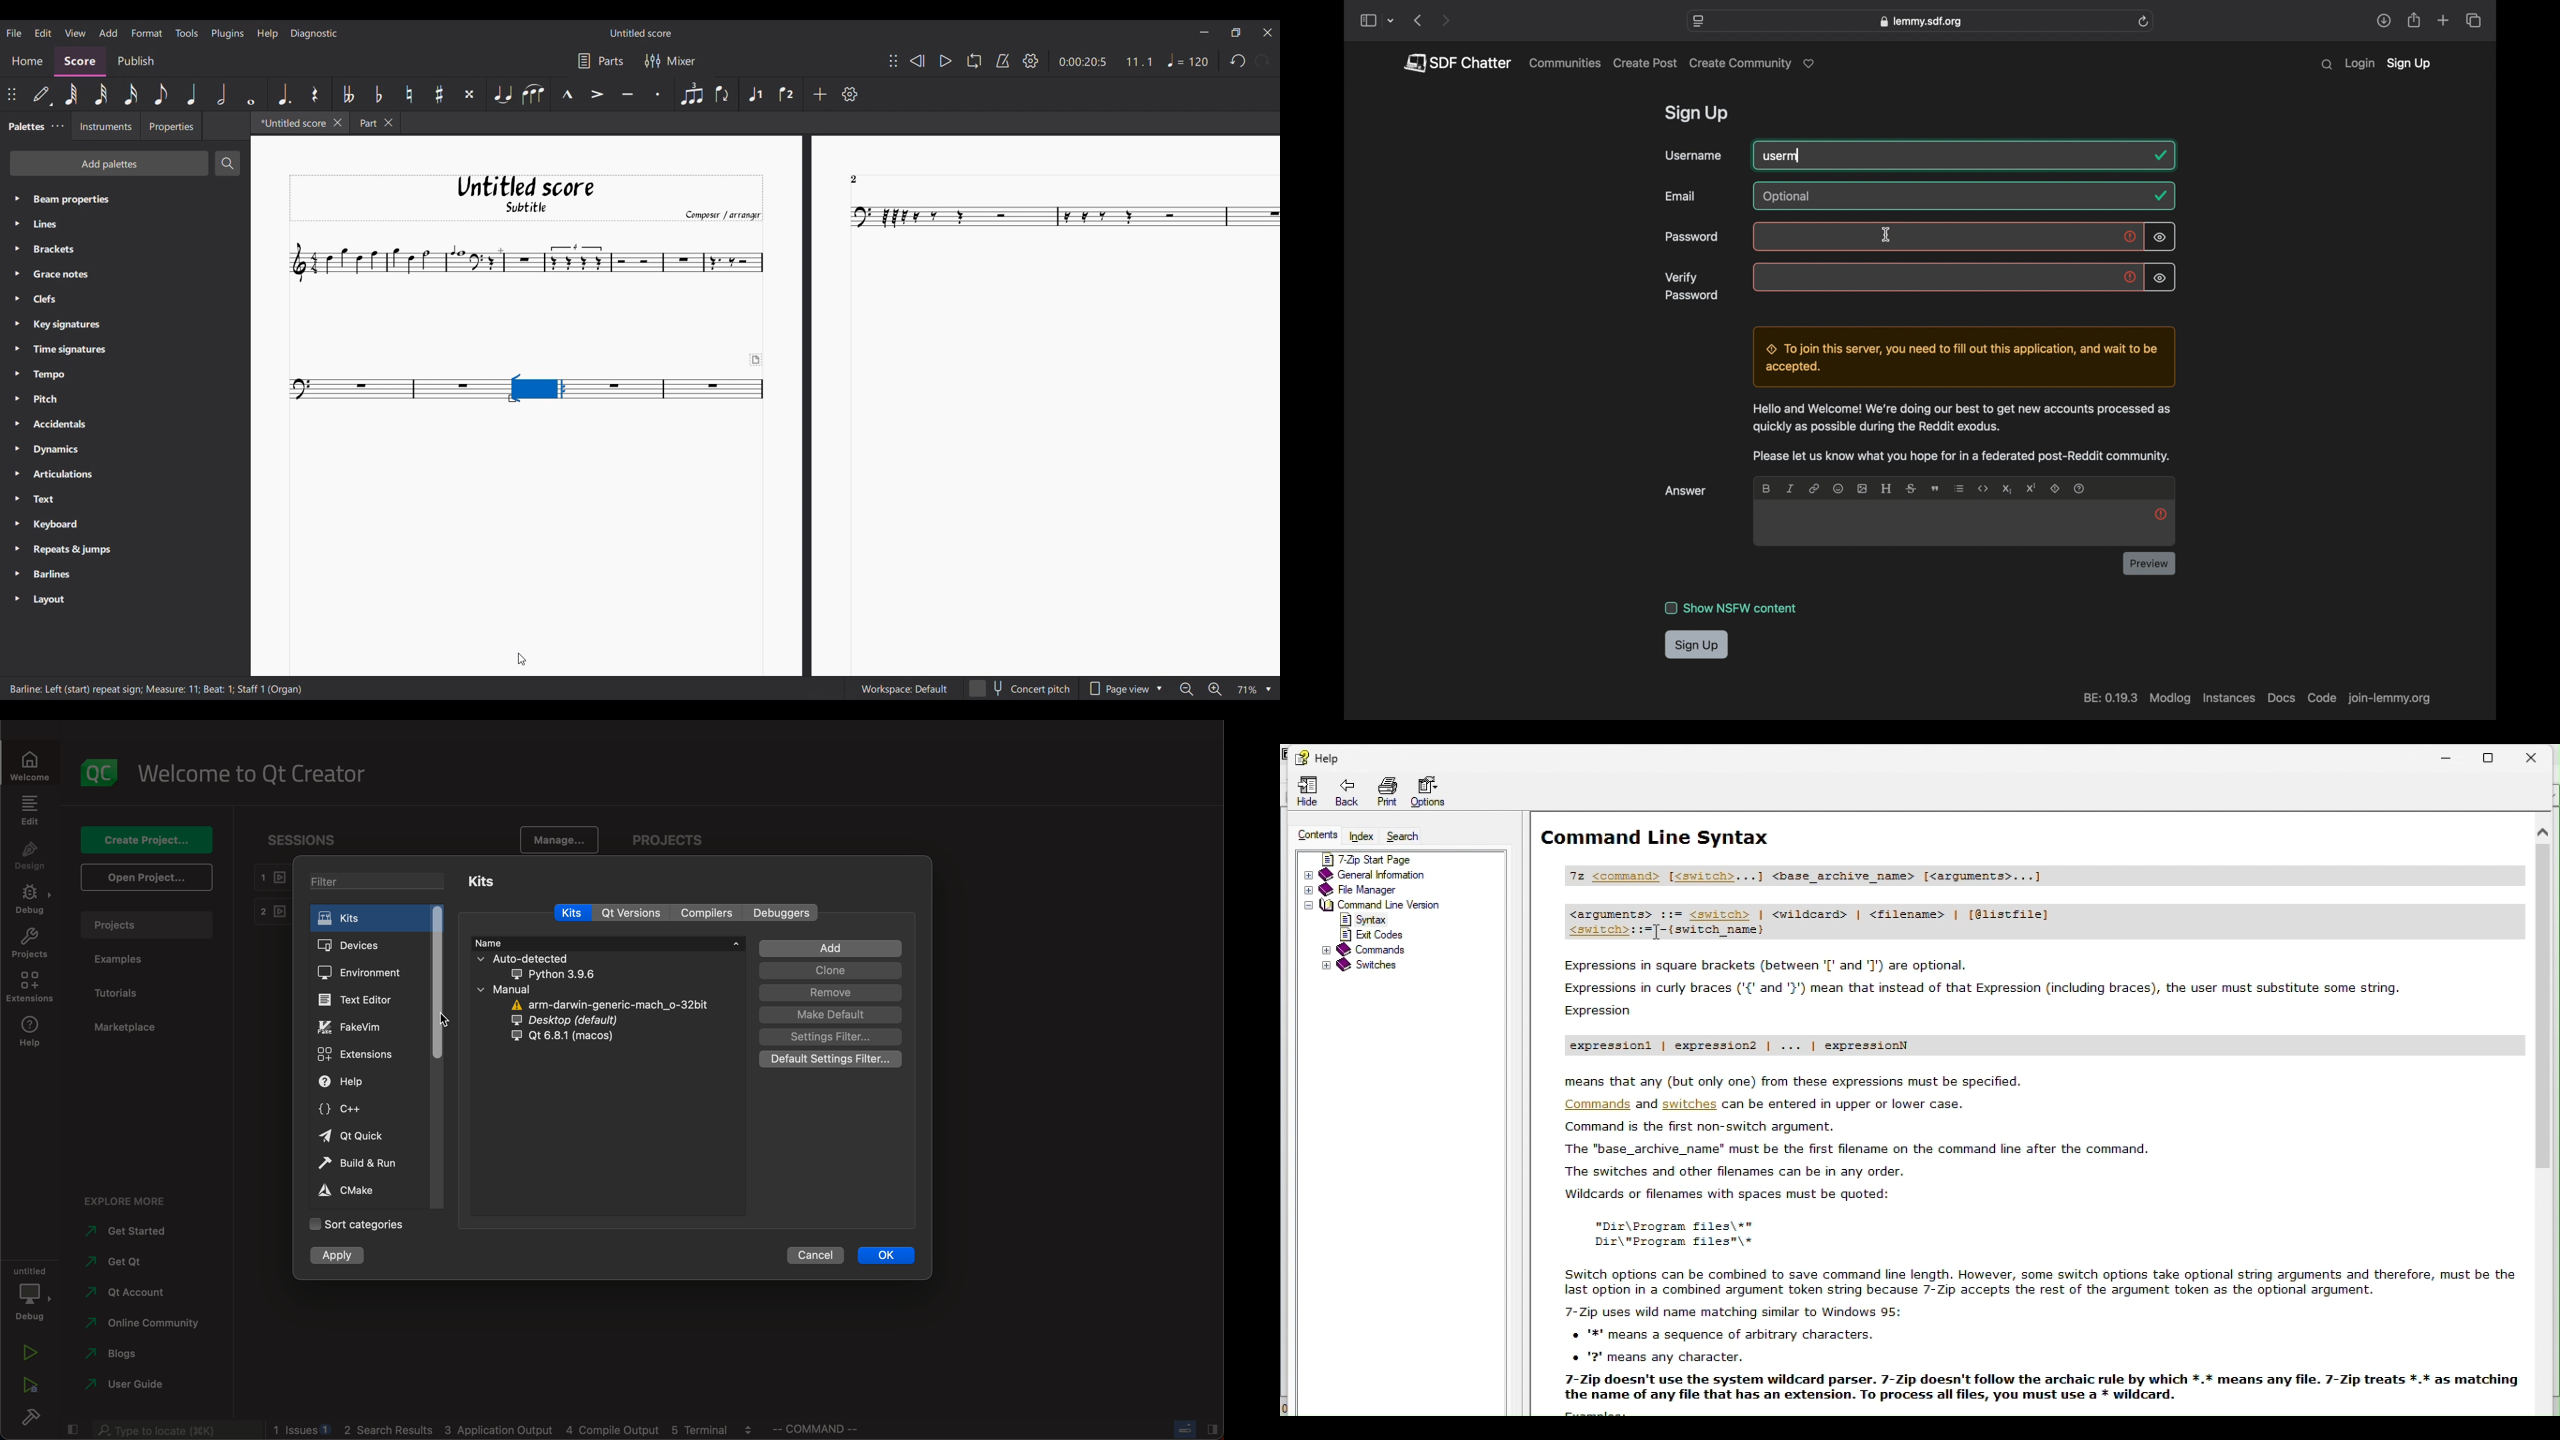 This screenshot has width=2576, height=1456. Describe the element at coordinates (369, 944) in the screenshot. I see `devices` at that location.